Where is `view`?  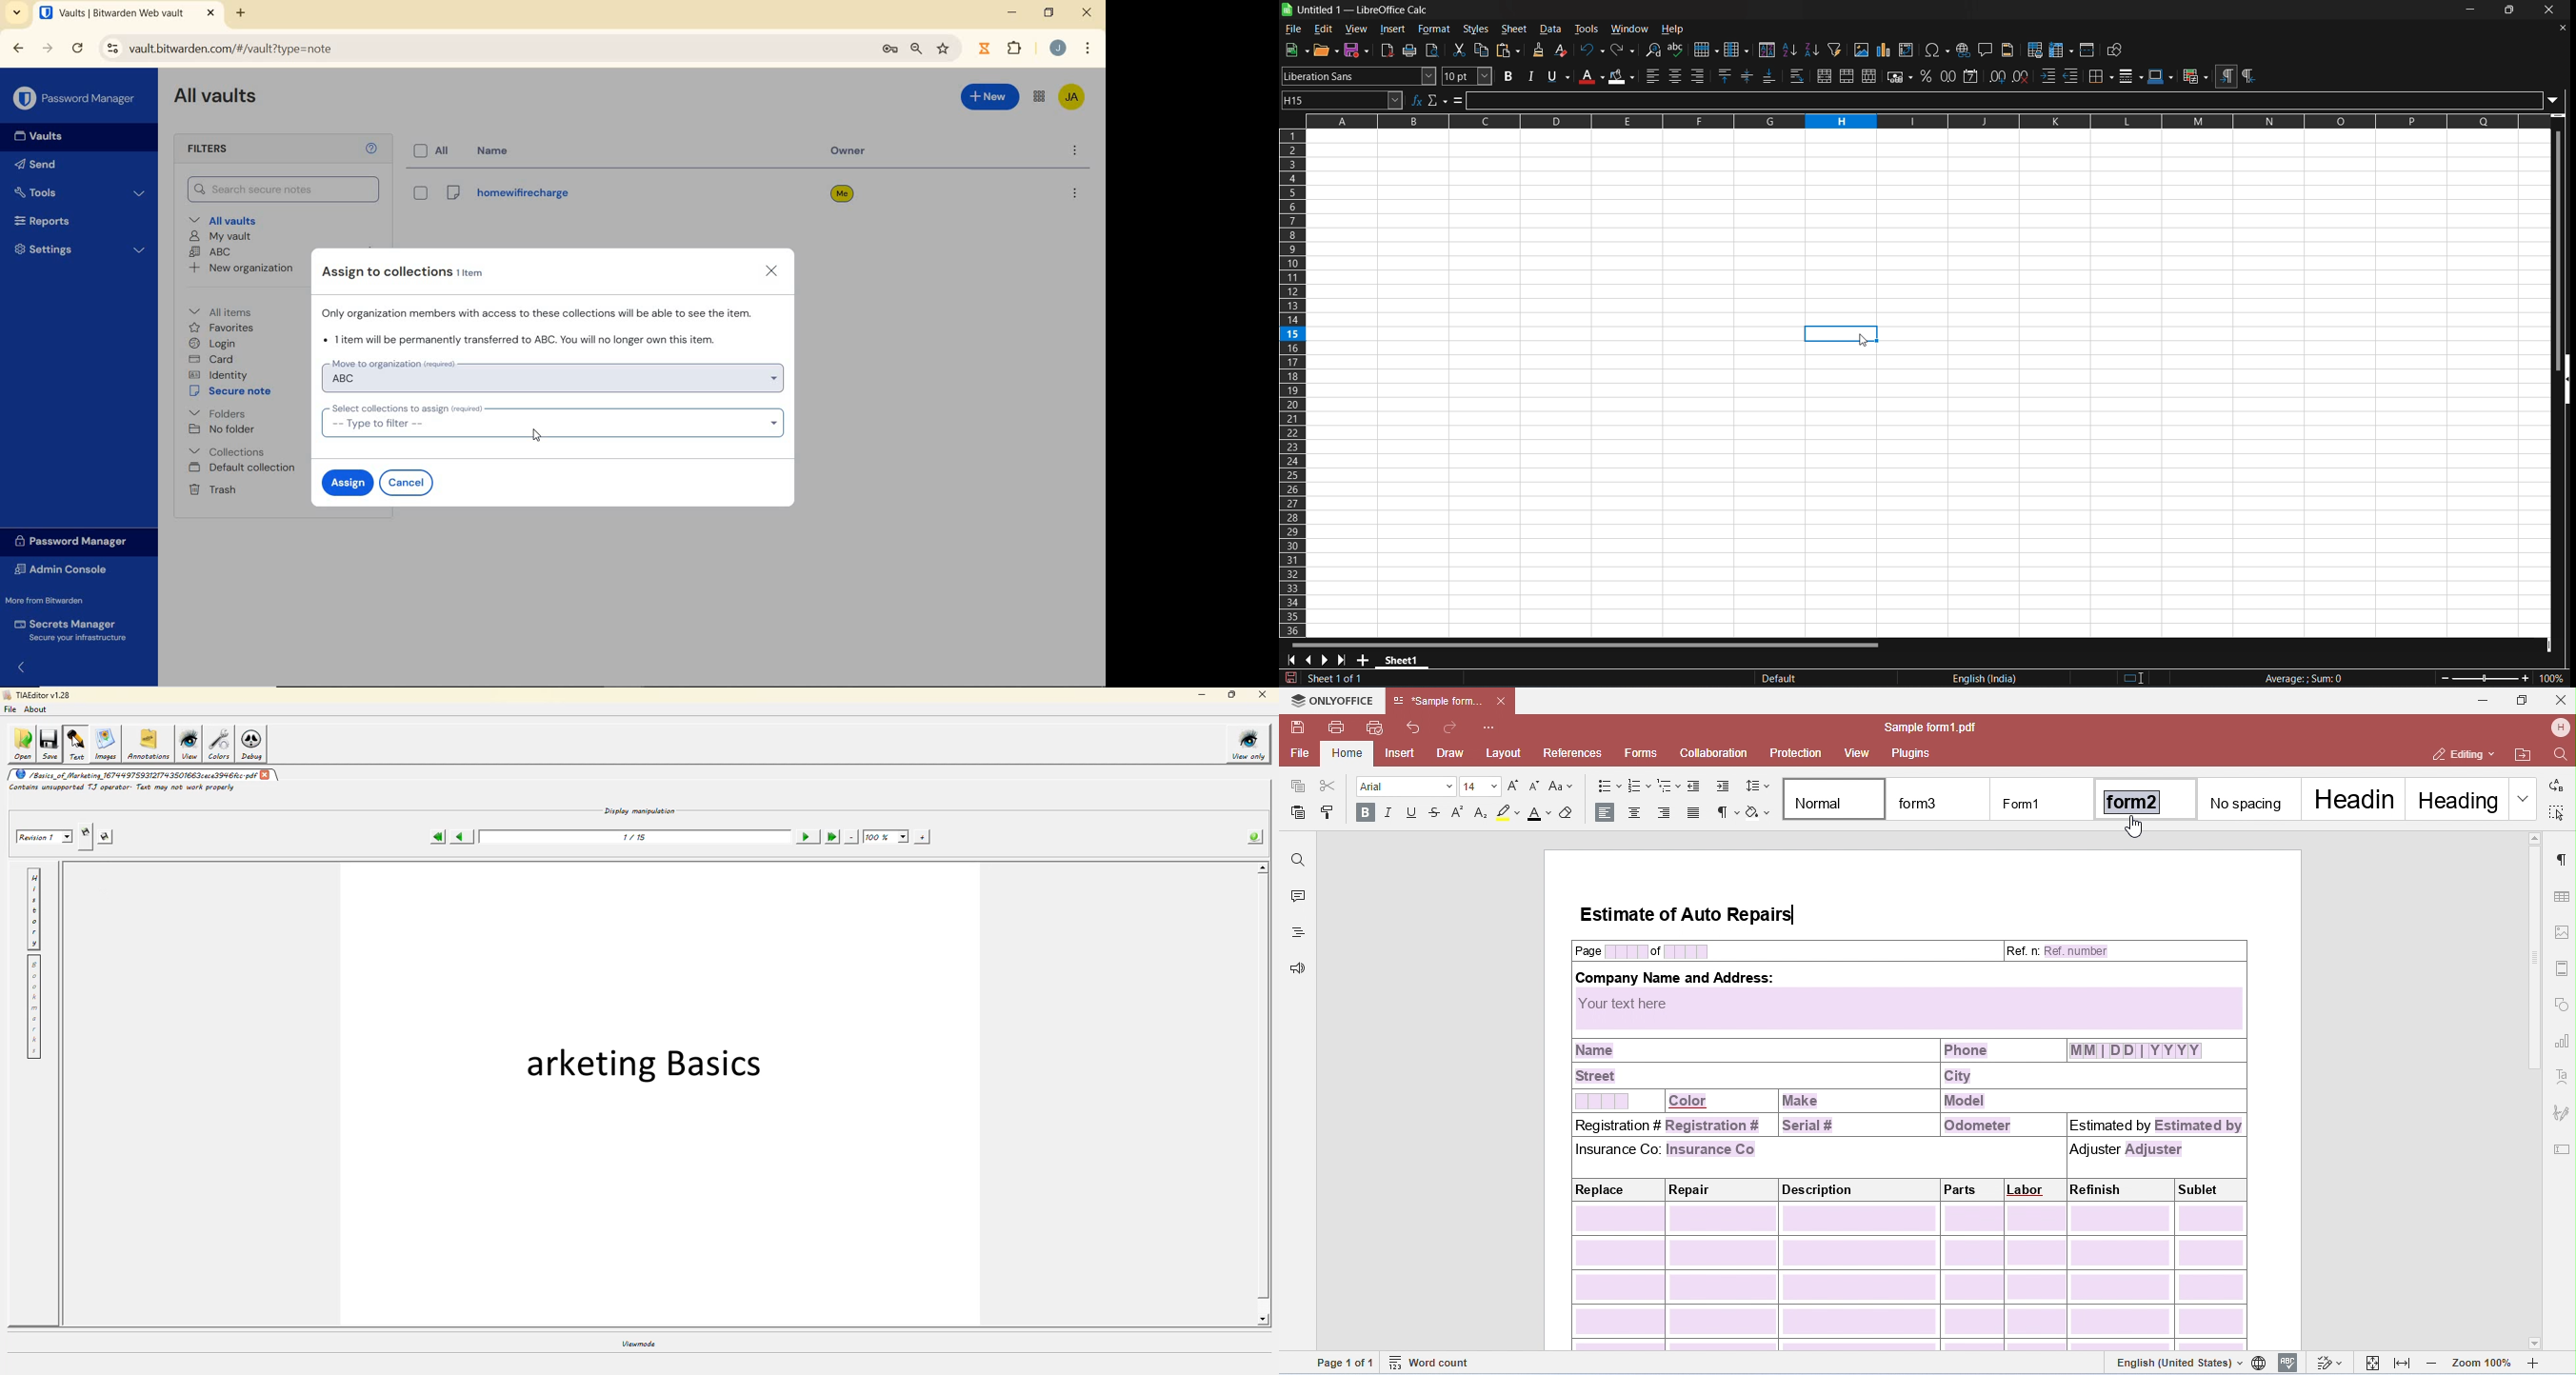
view is located at coordinates (1355, 29).